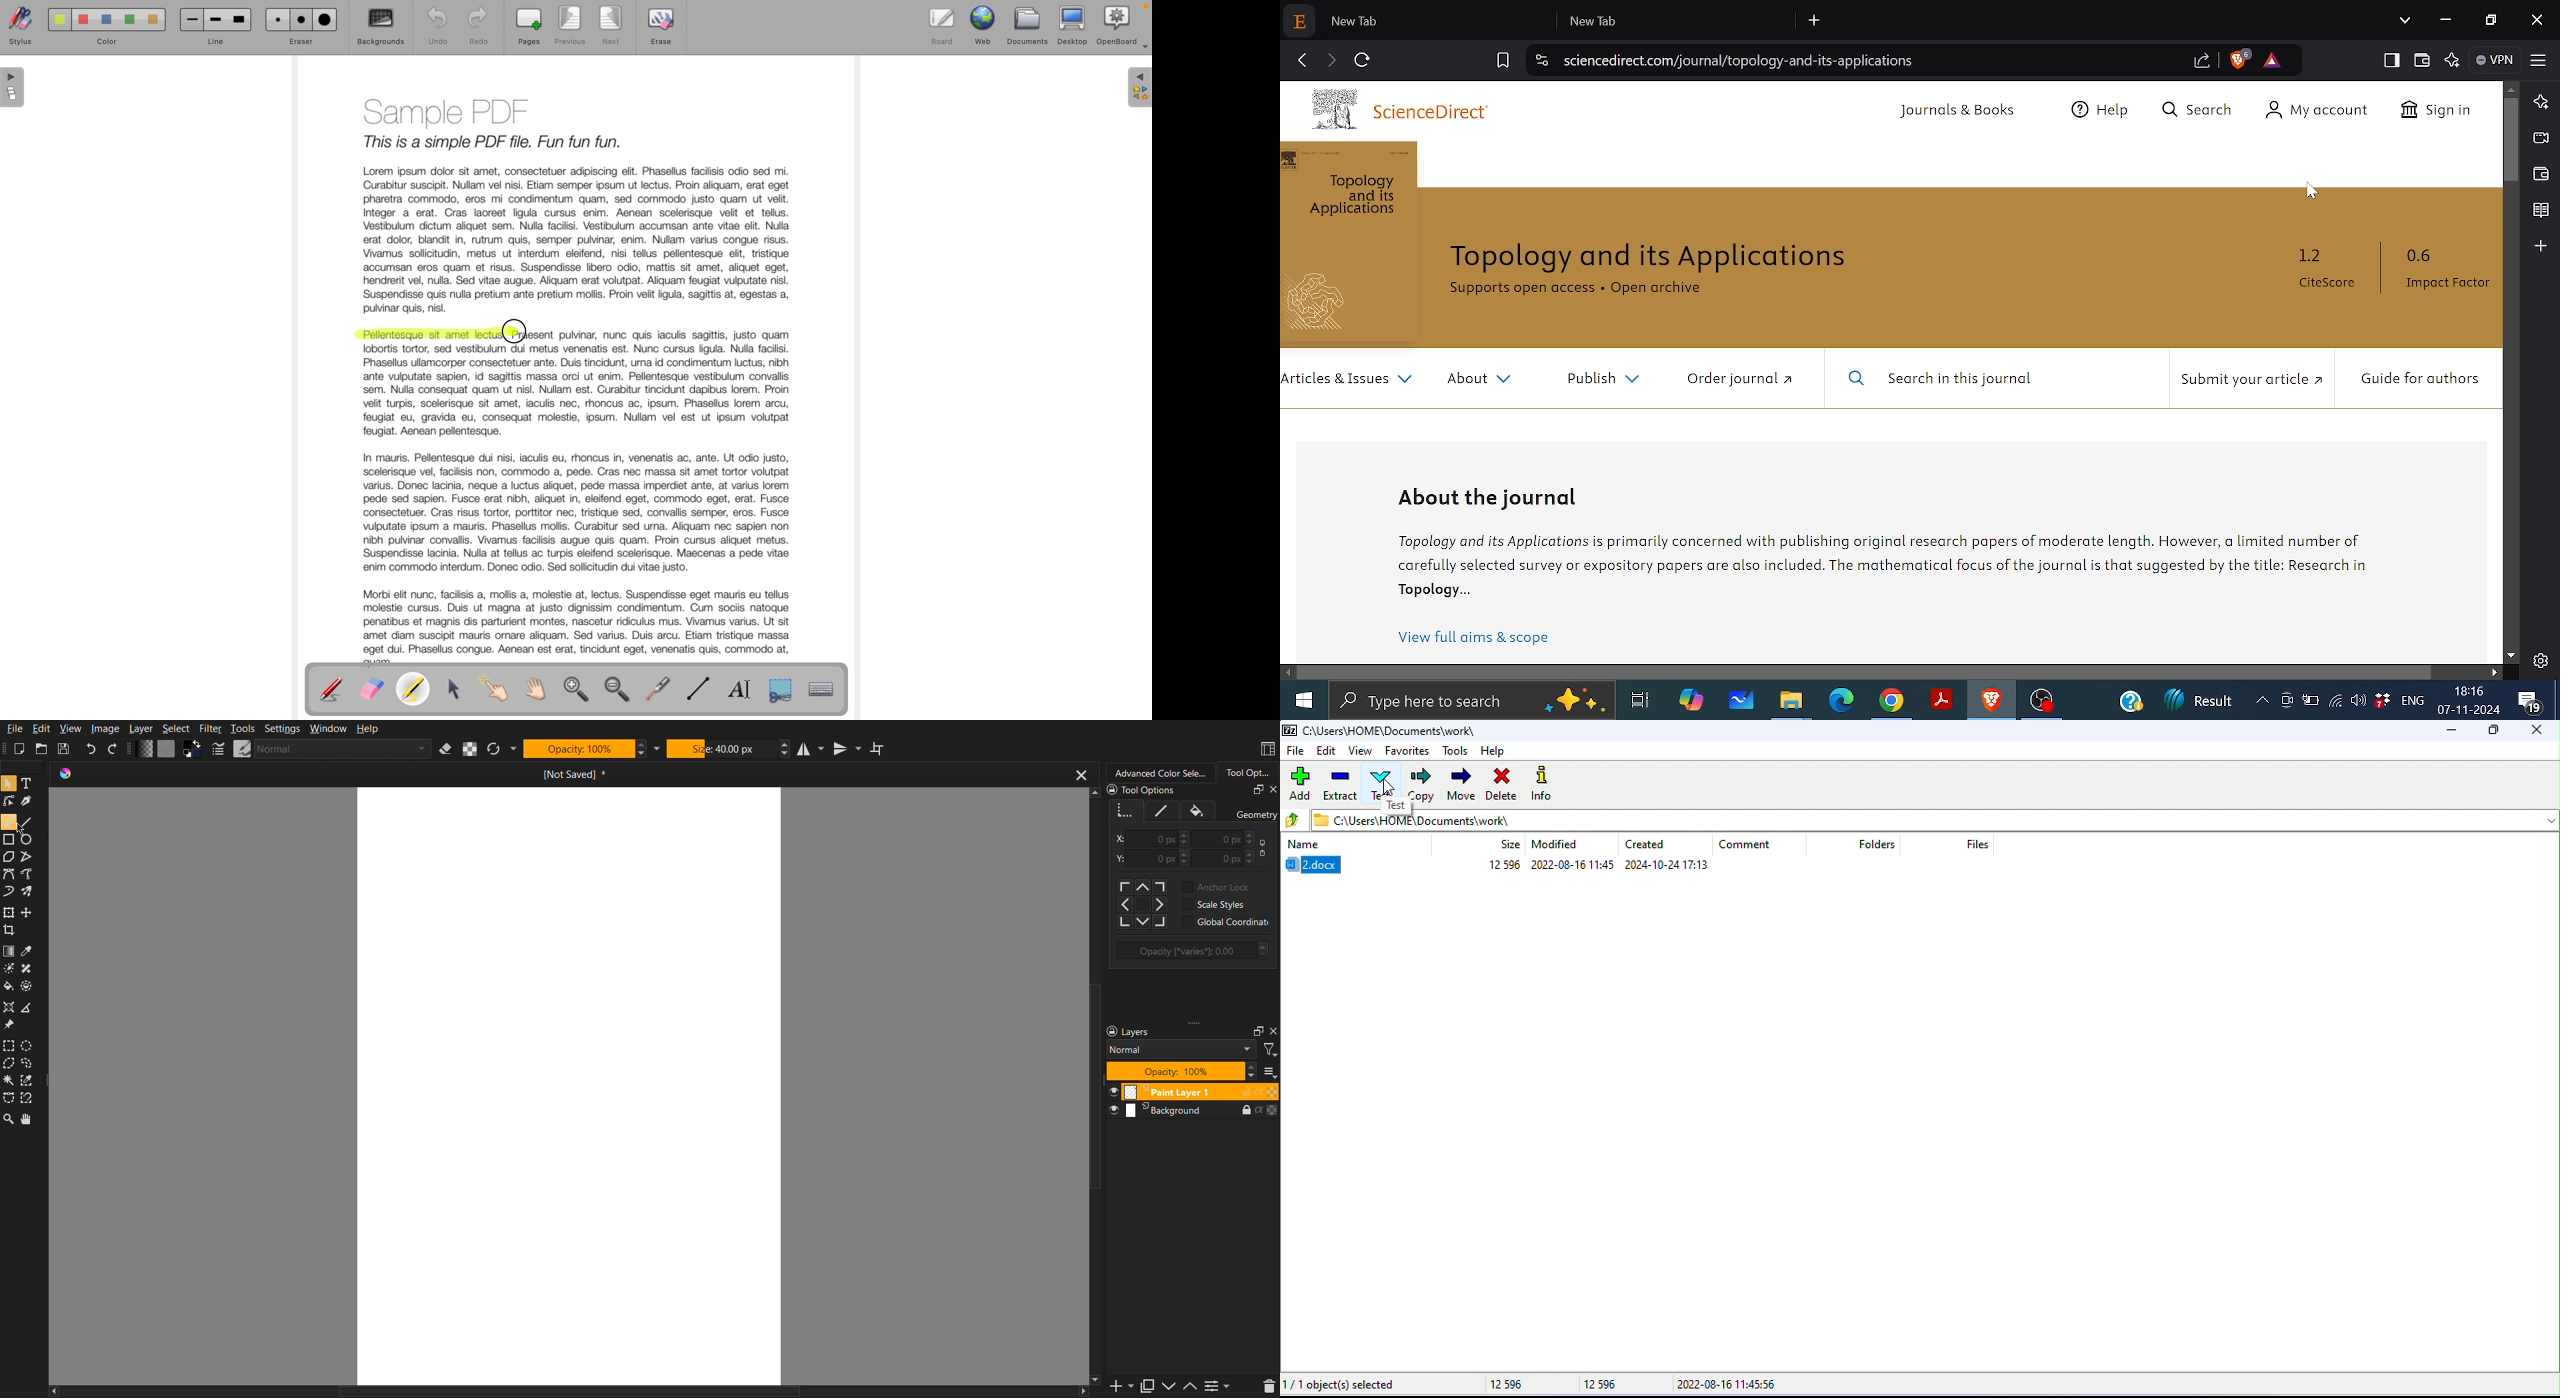 Image resolution: width=2576 pixels, height=1400 pixels. What do you see at coordinates (282, 728) in the screenshot?
I see `Settings` at bounding box center [282, 728].